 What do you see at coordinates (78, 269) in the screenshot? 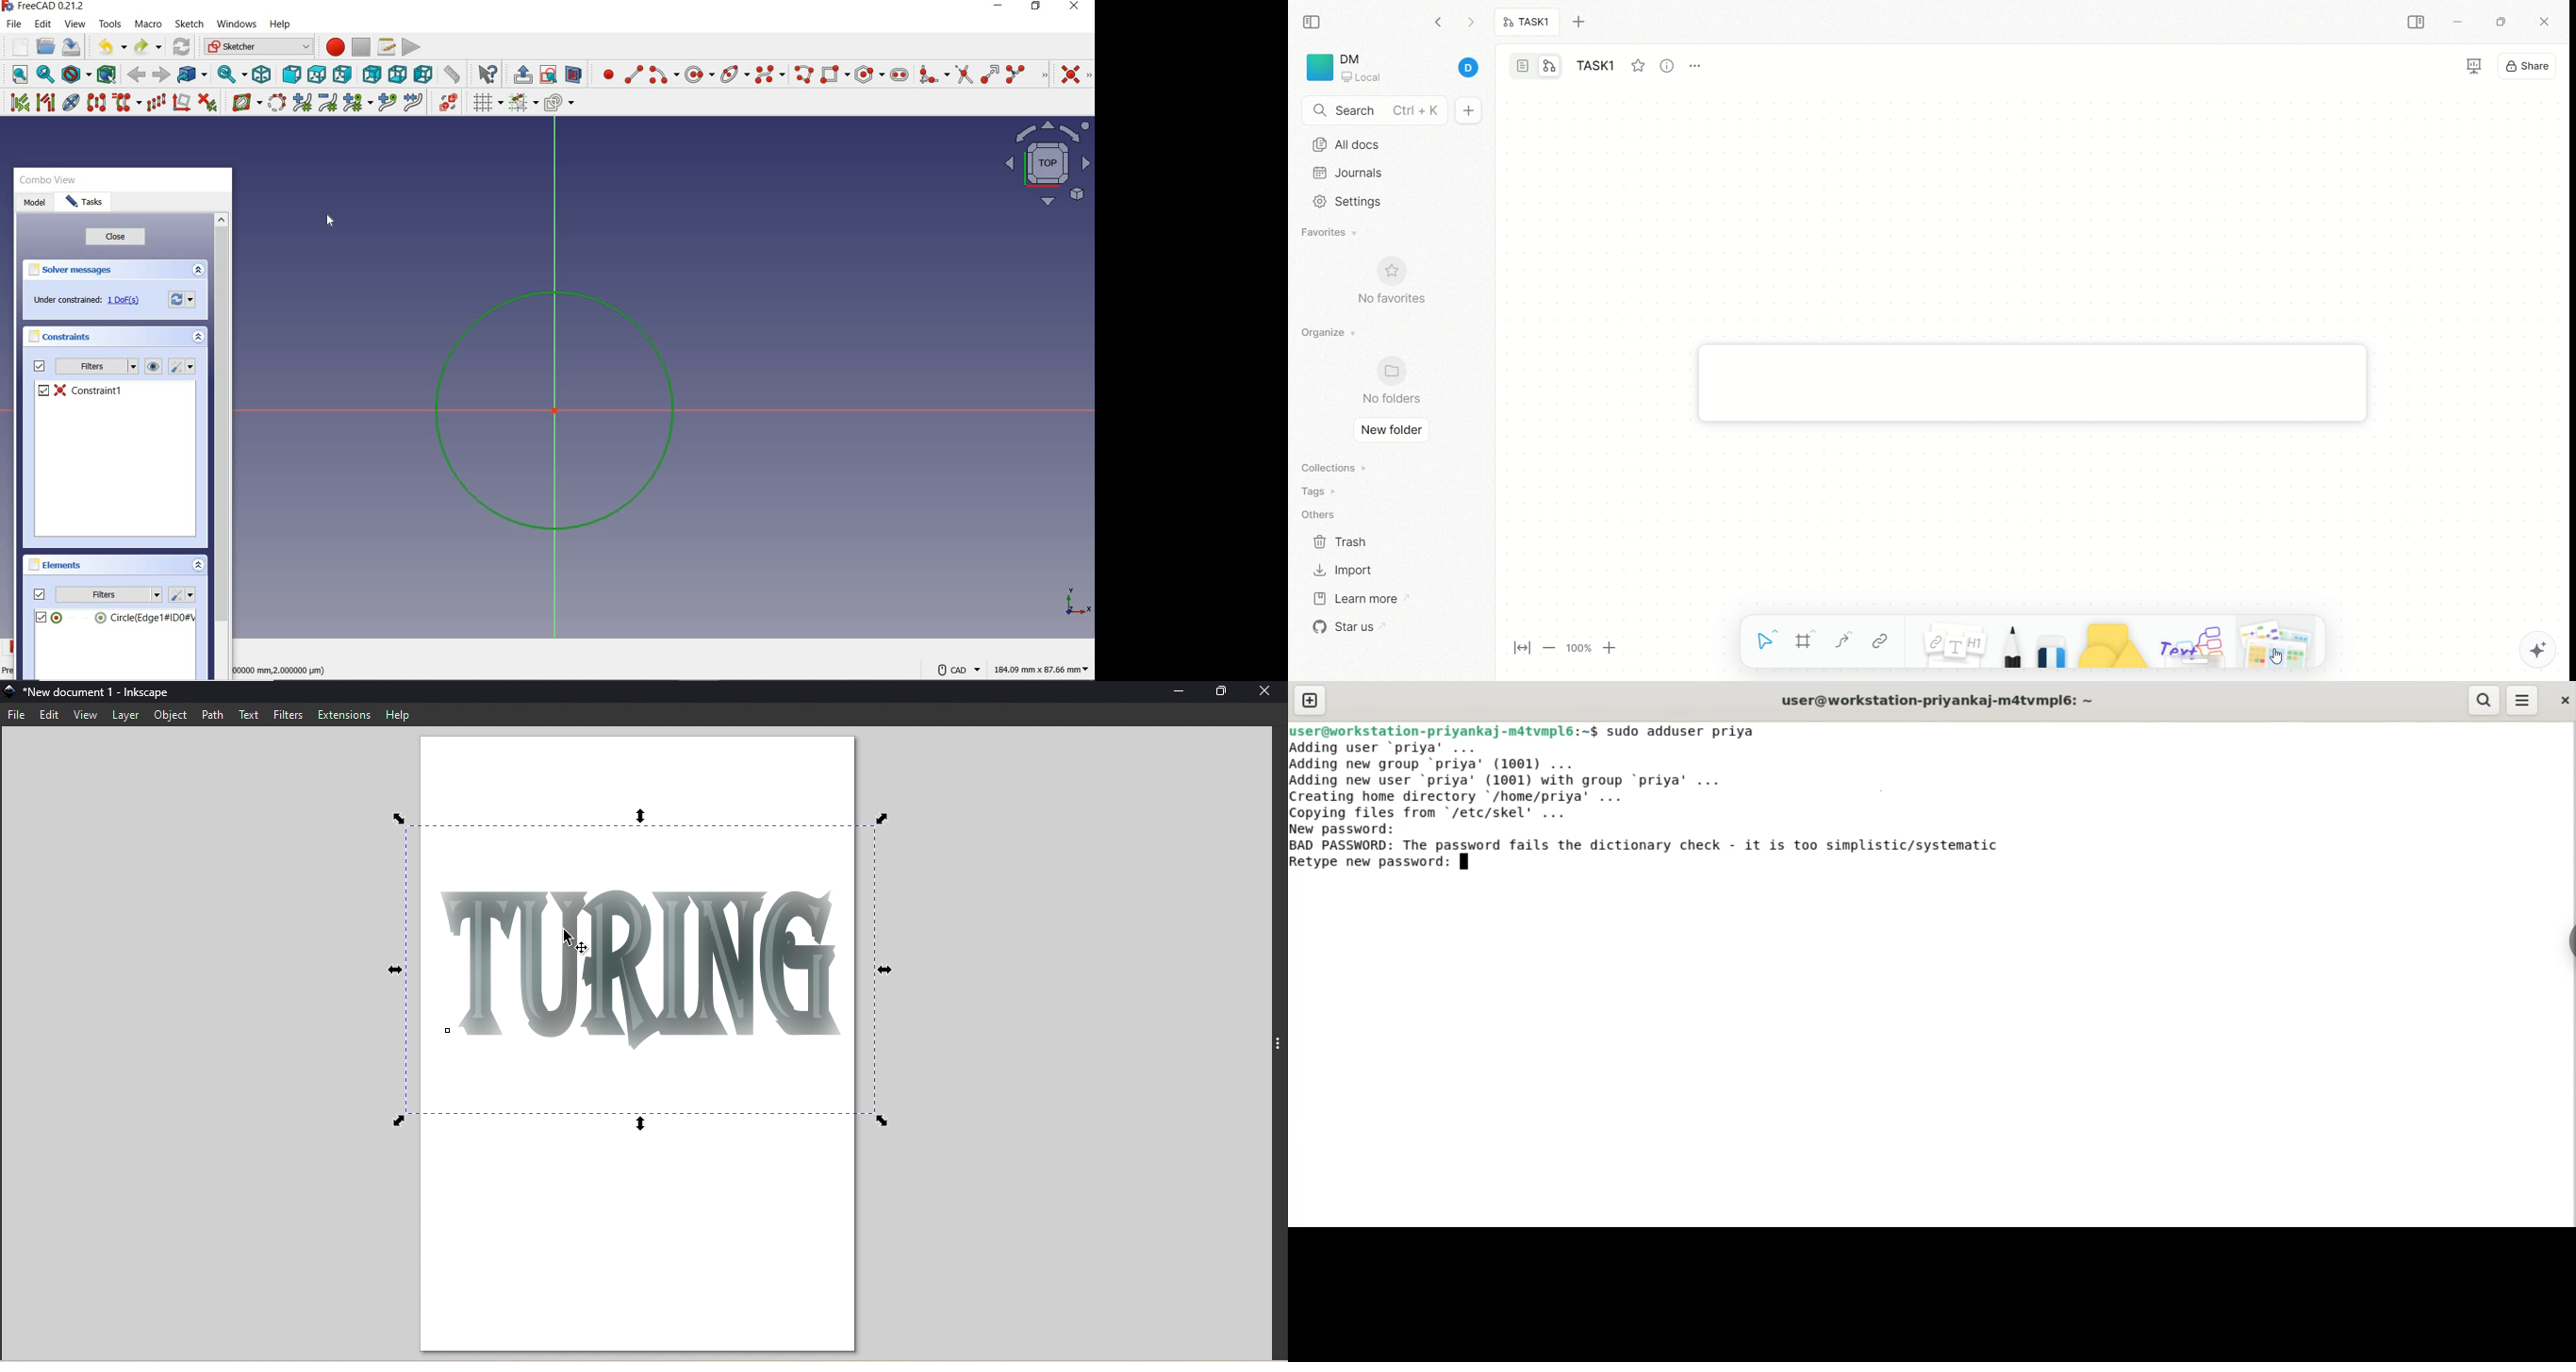
I see `solver messages` at bounding box center [78, 269].